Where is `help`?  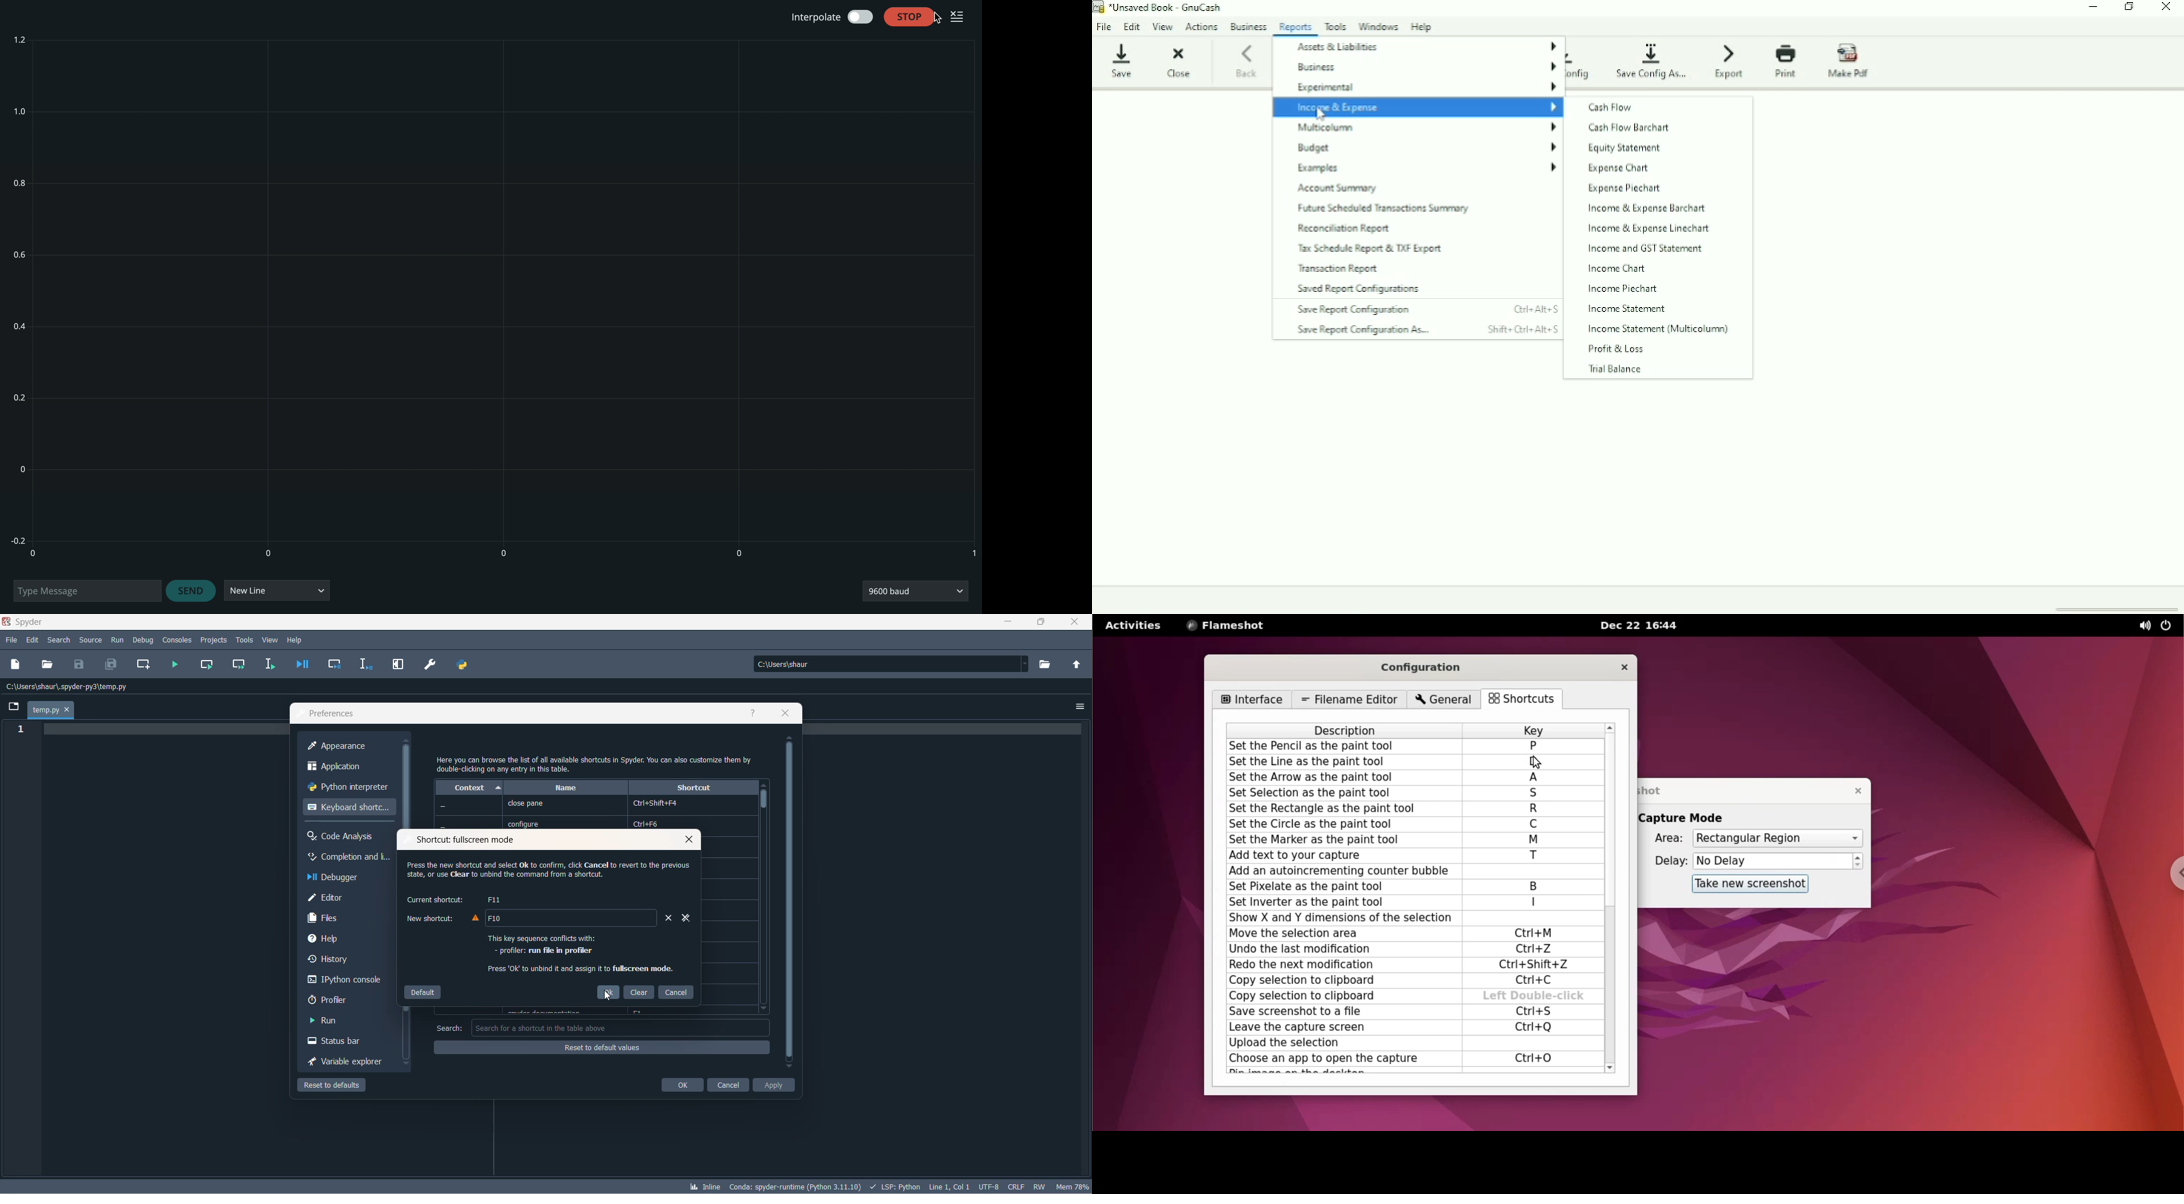 help is located at coordinates (754, 714).